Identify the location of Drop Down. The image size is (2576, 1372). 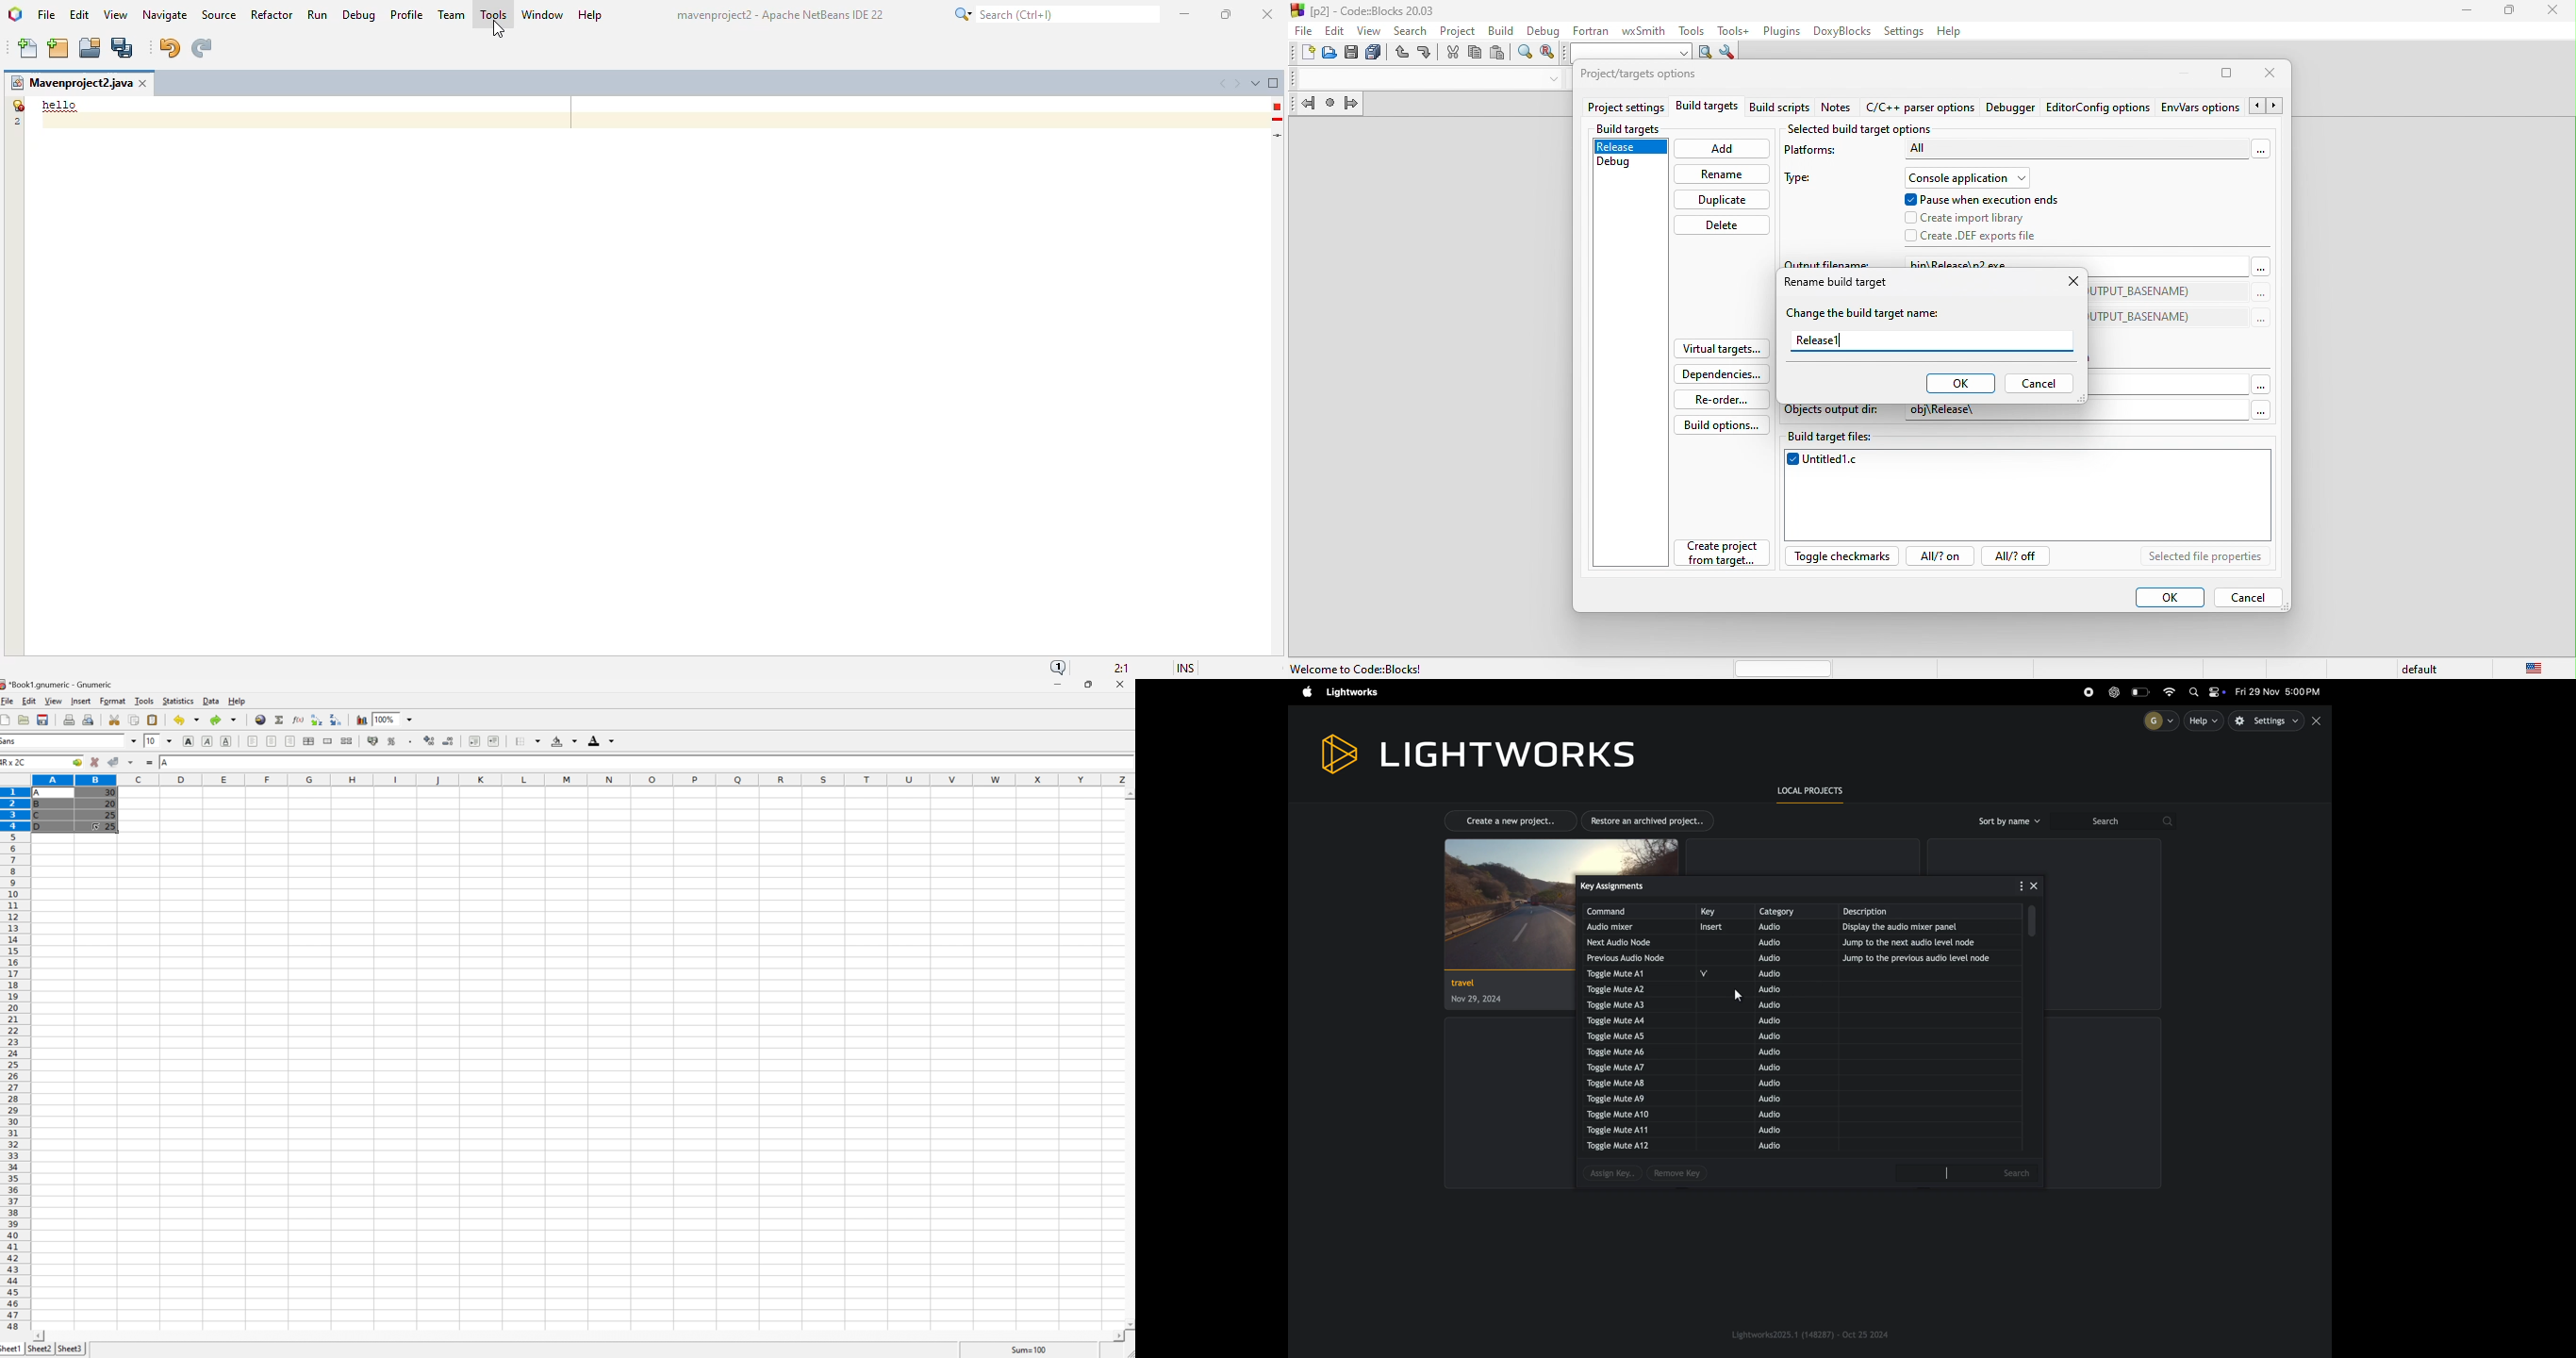
(413, 718).